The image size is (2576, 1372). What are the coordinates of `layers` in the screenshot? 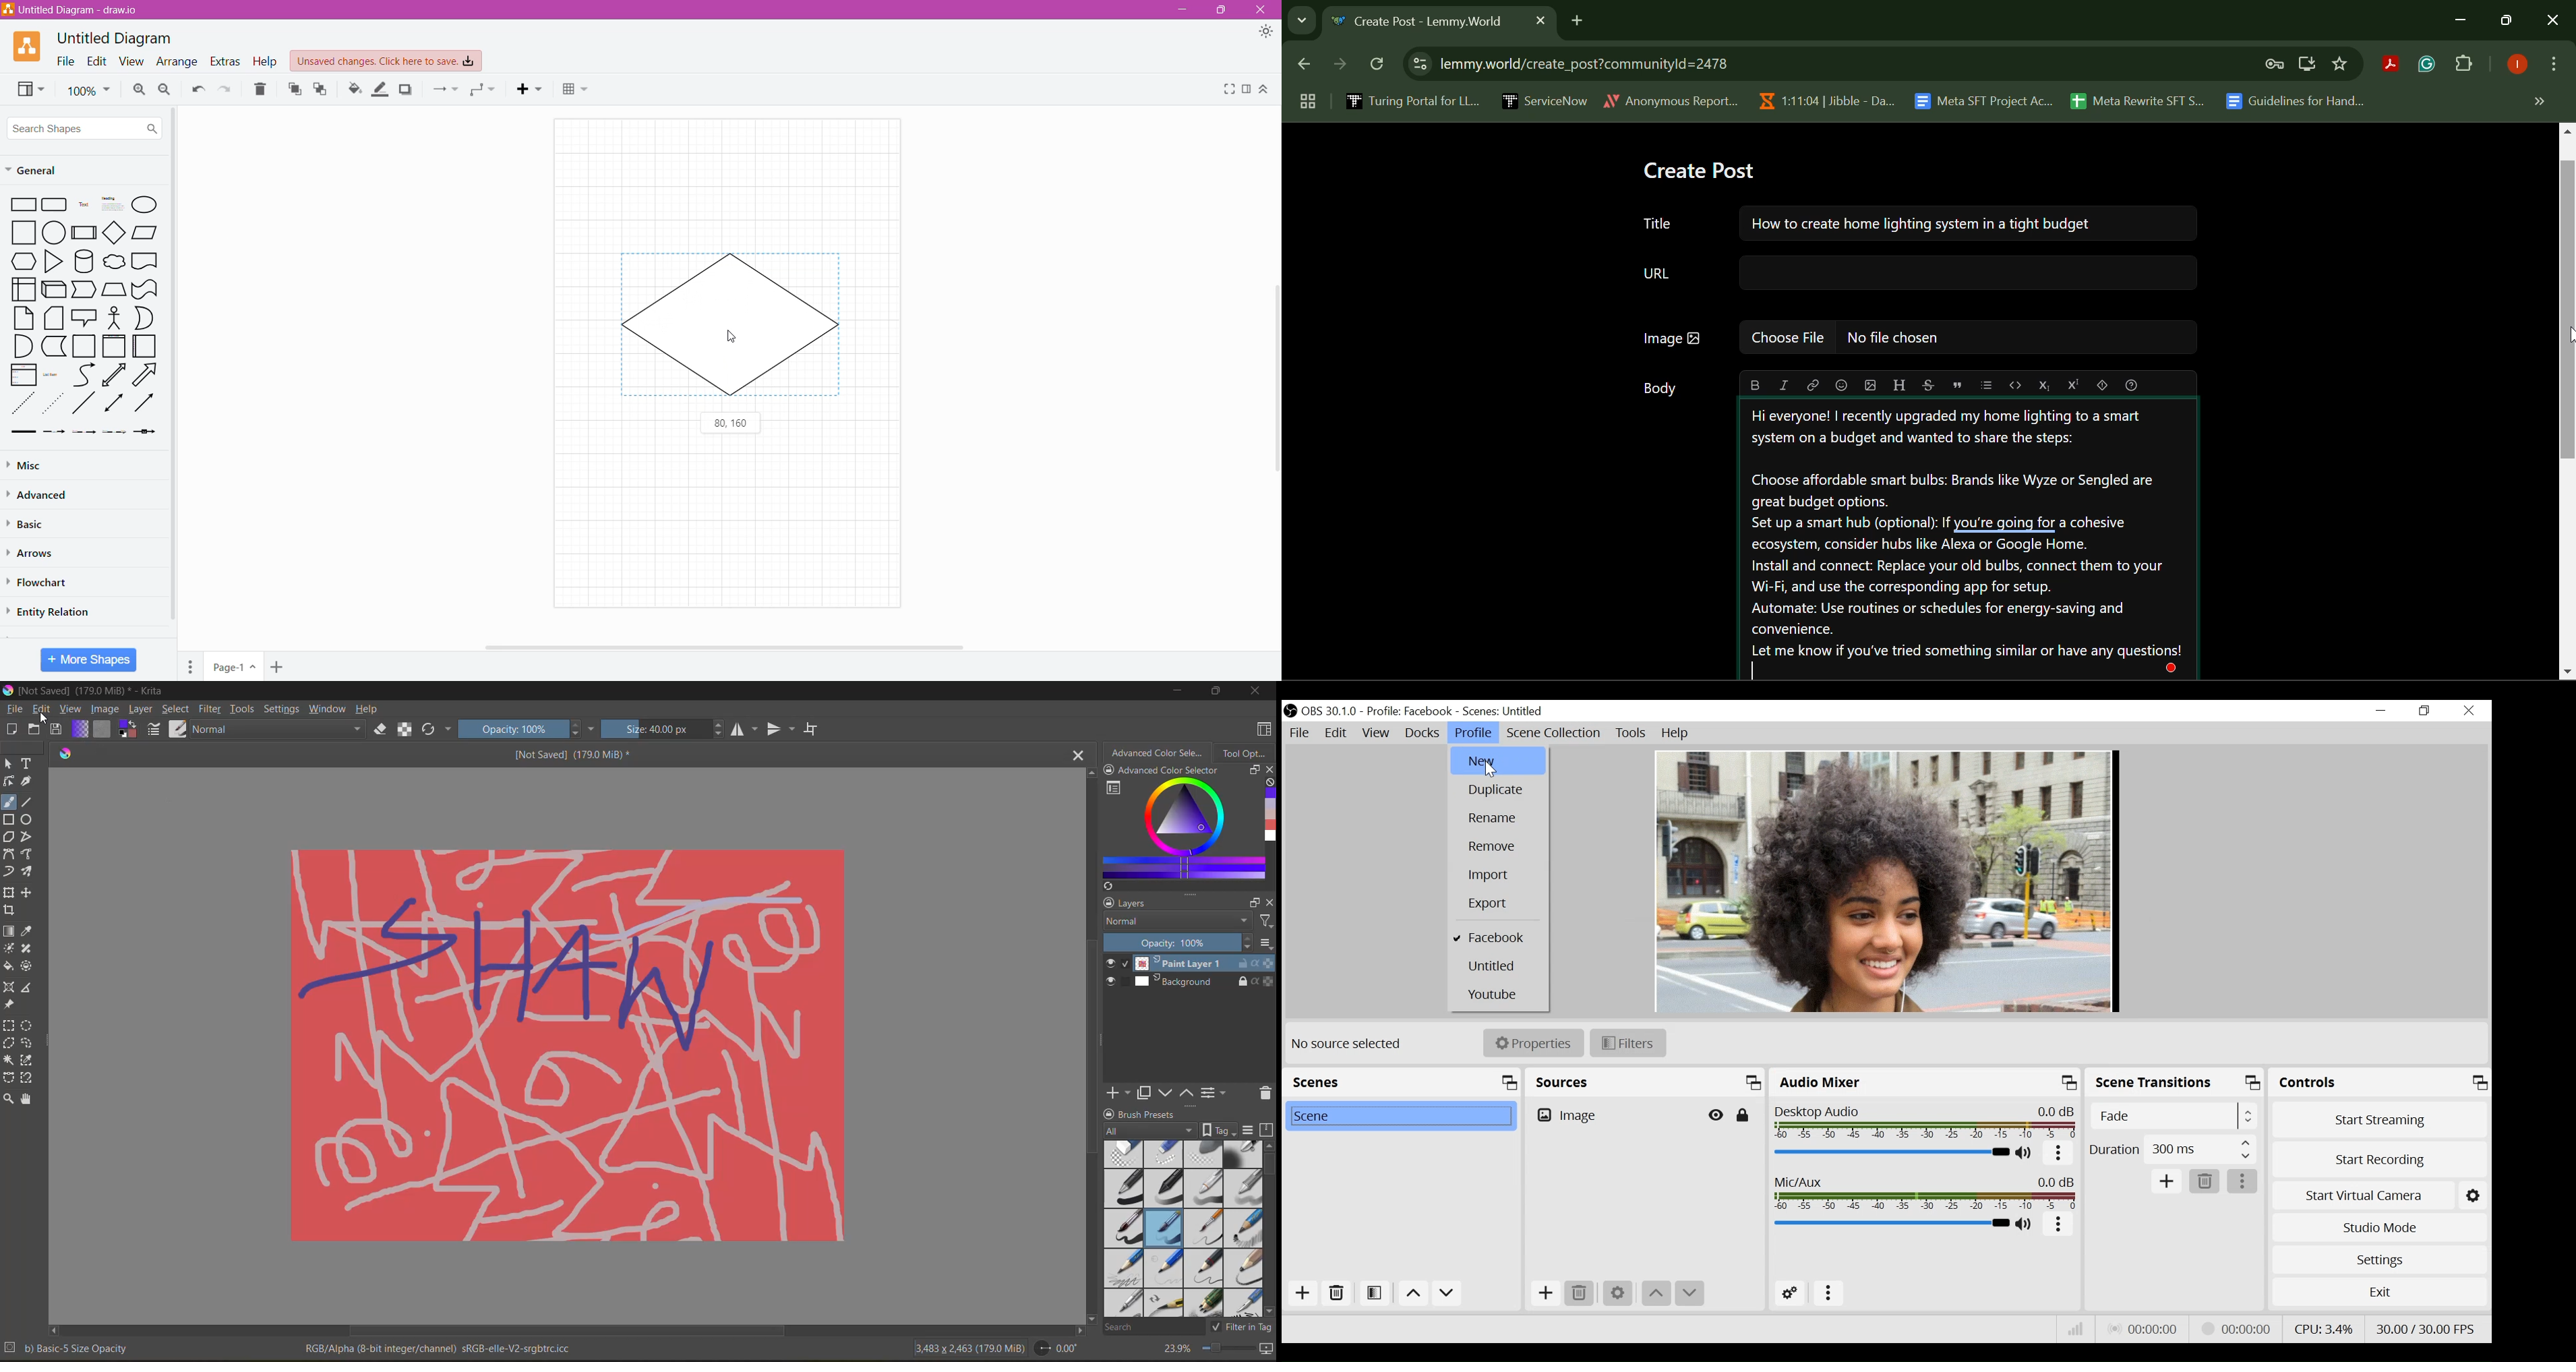 It's located at (1134, 903).